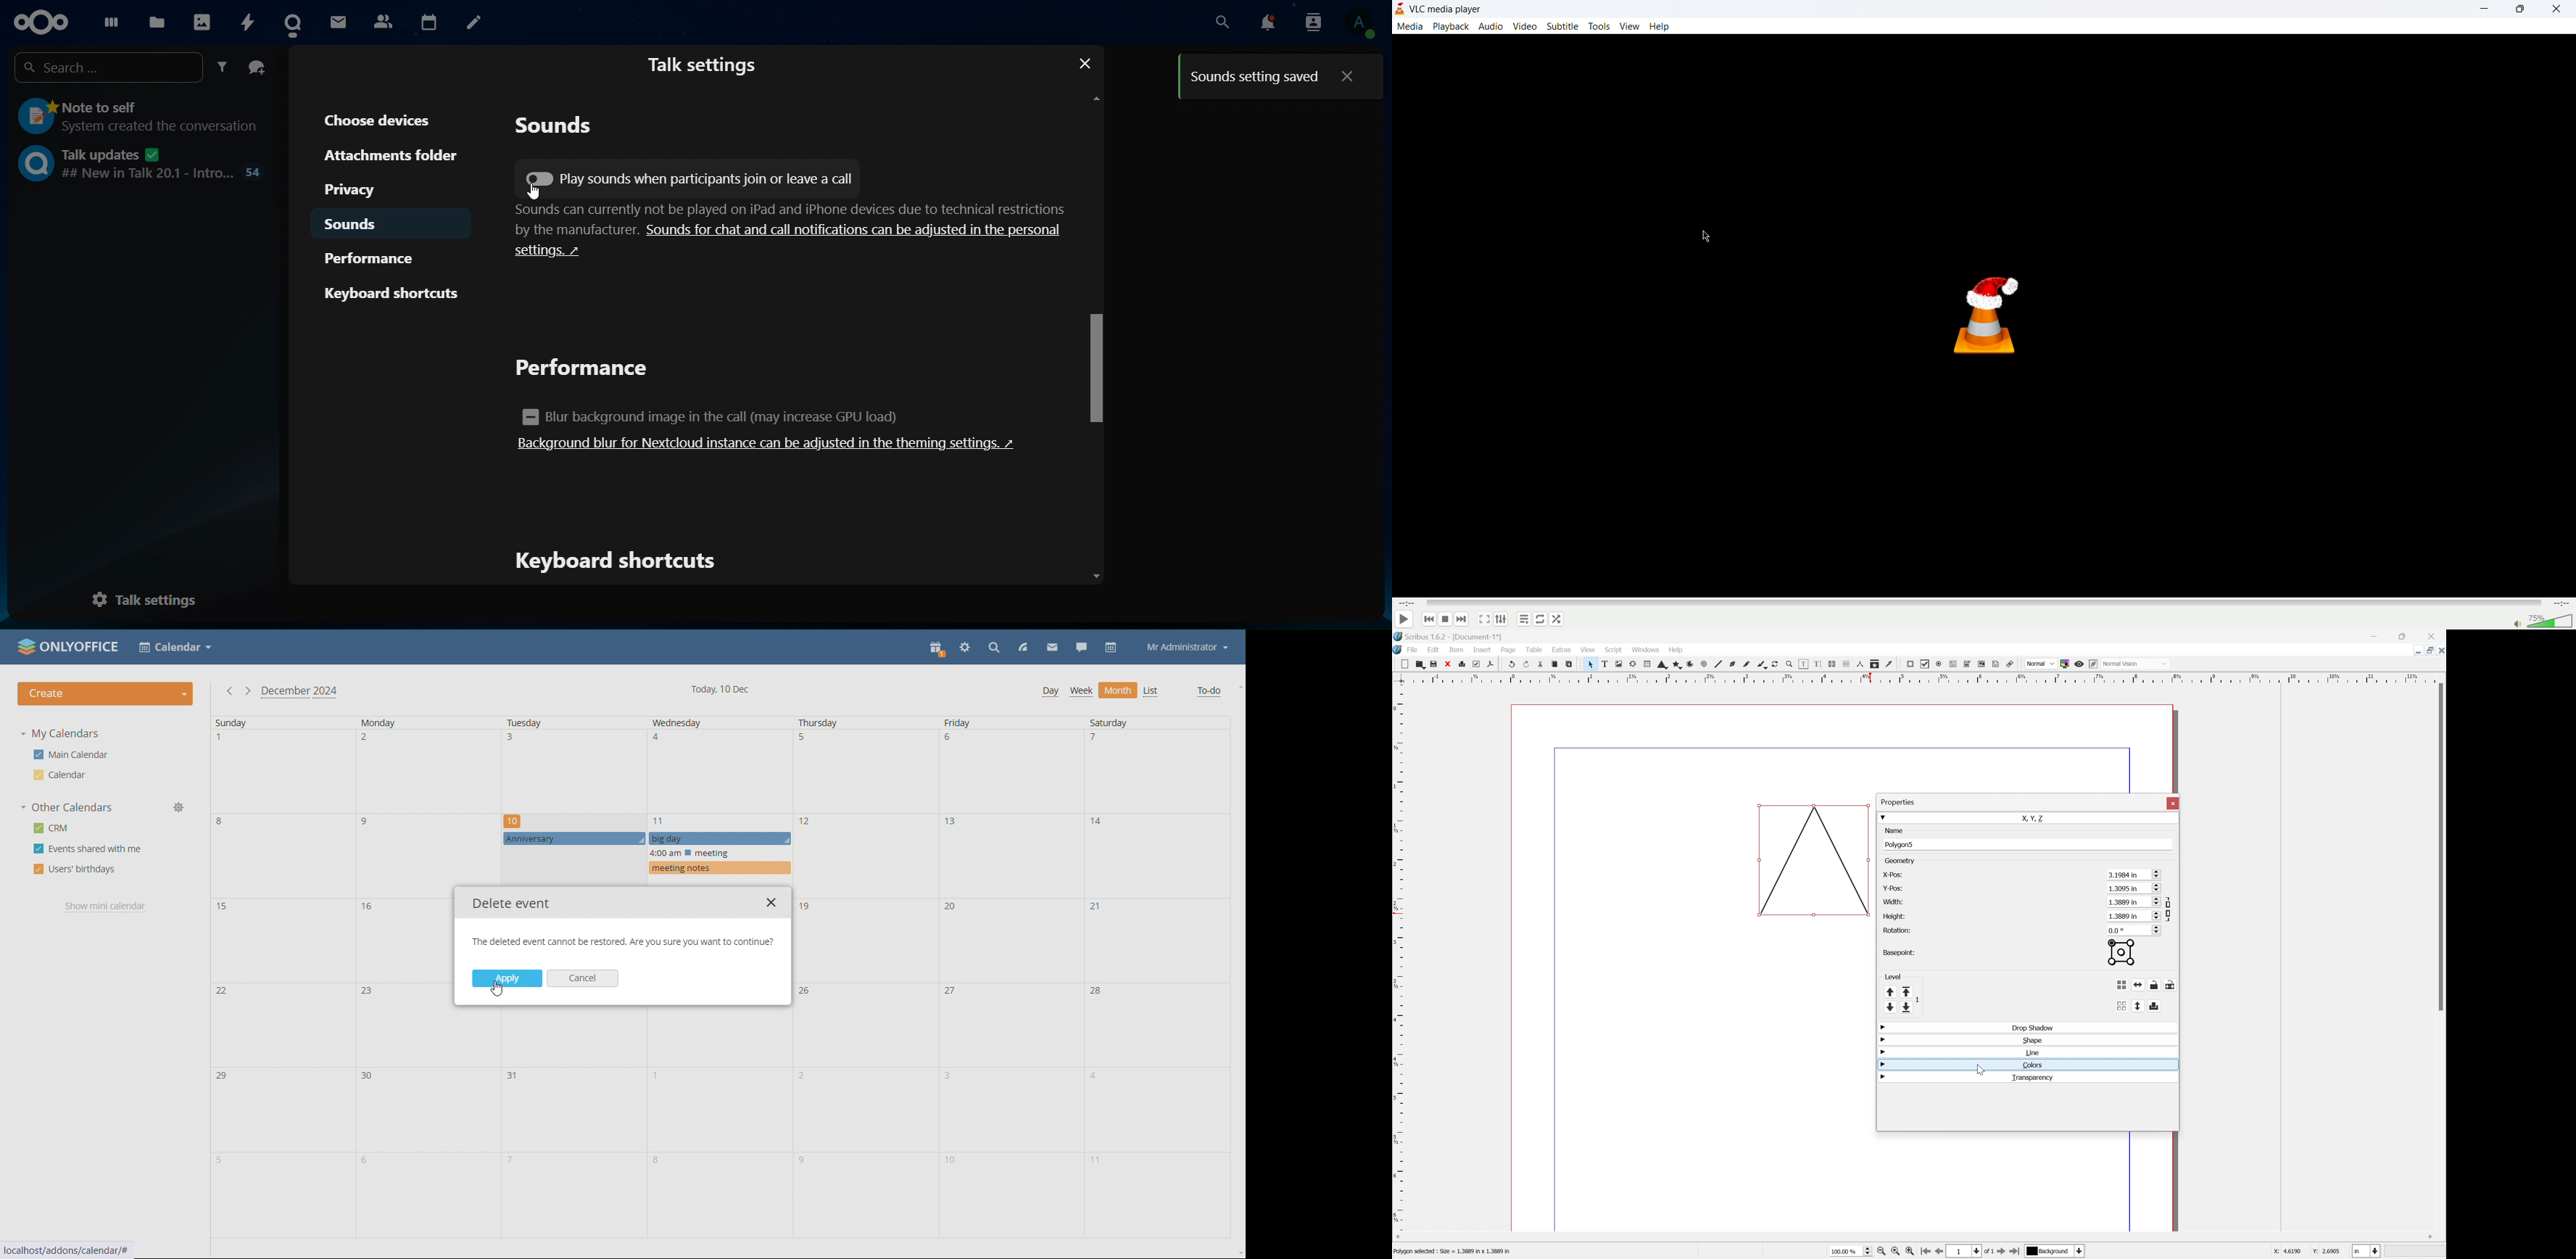  What do you see at coordinates (2011, 663) in the screenshot?
I see `Link annotation` at bounding box center [2011, 663].